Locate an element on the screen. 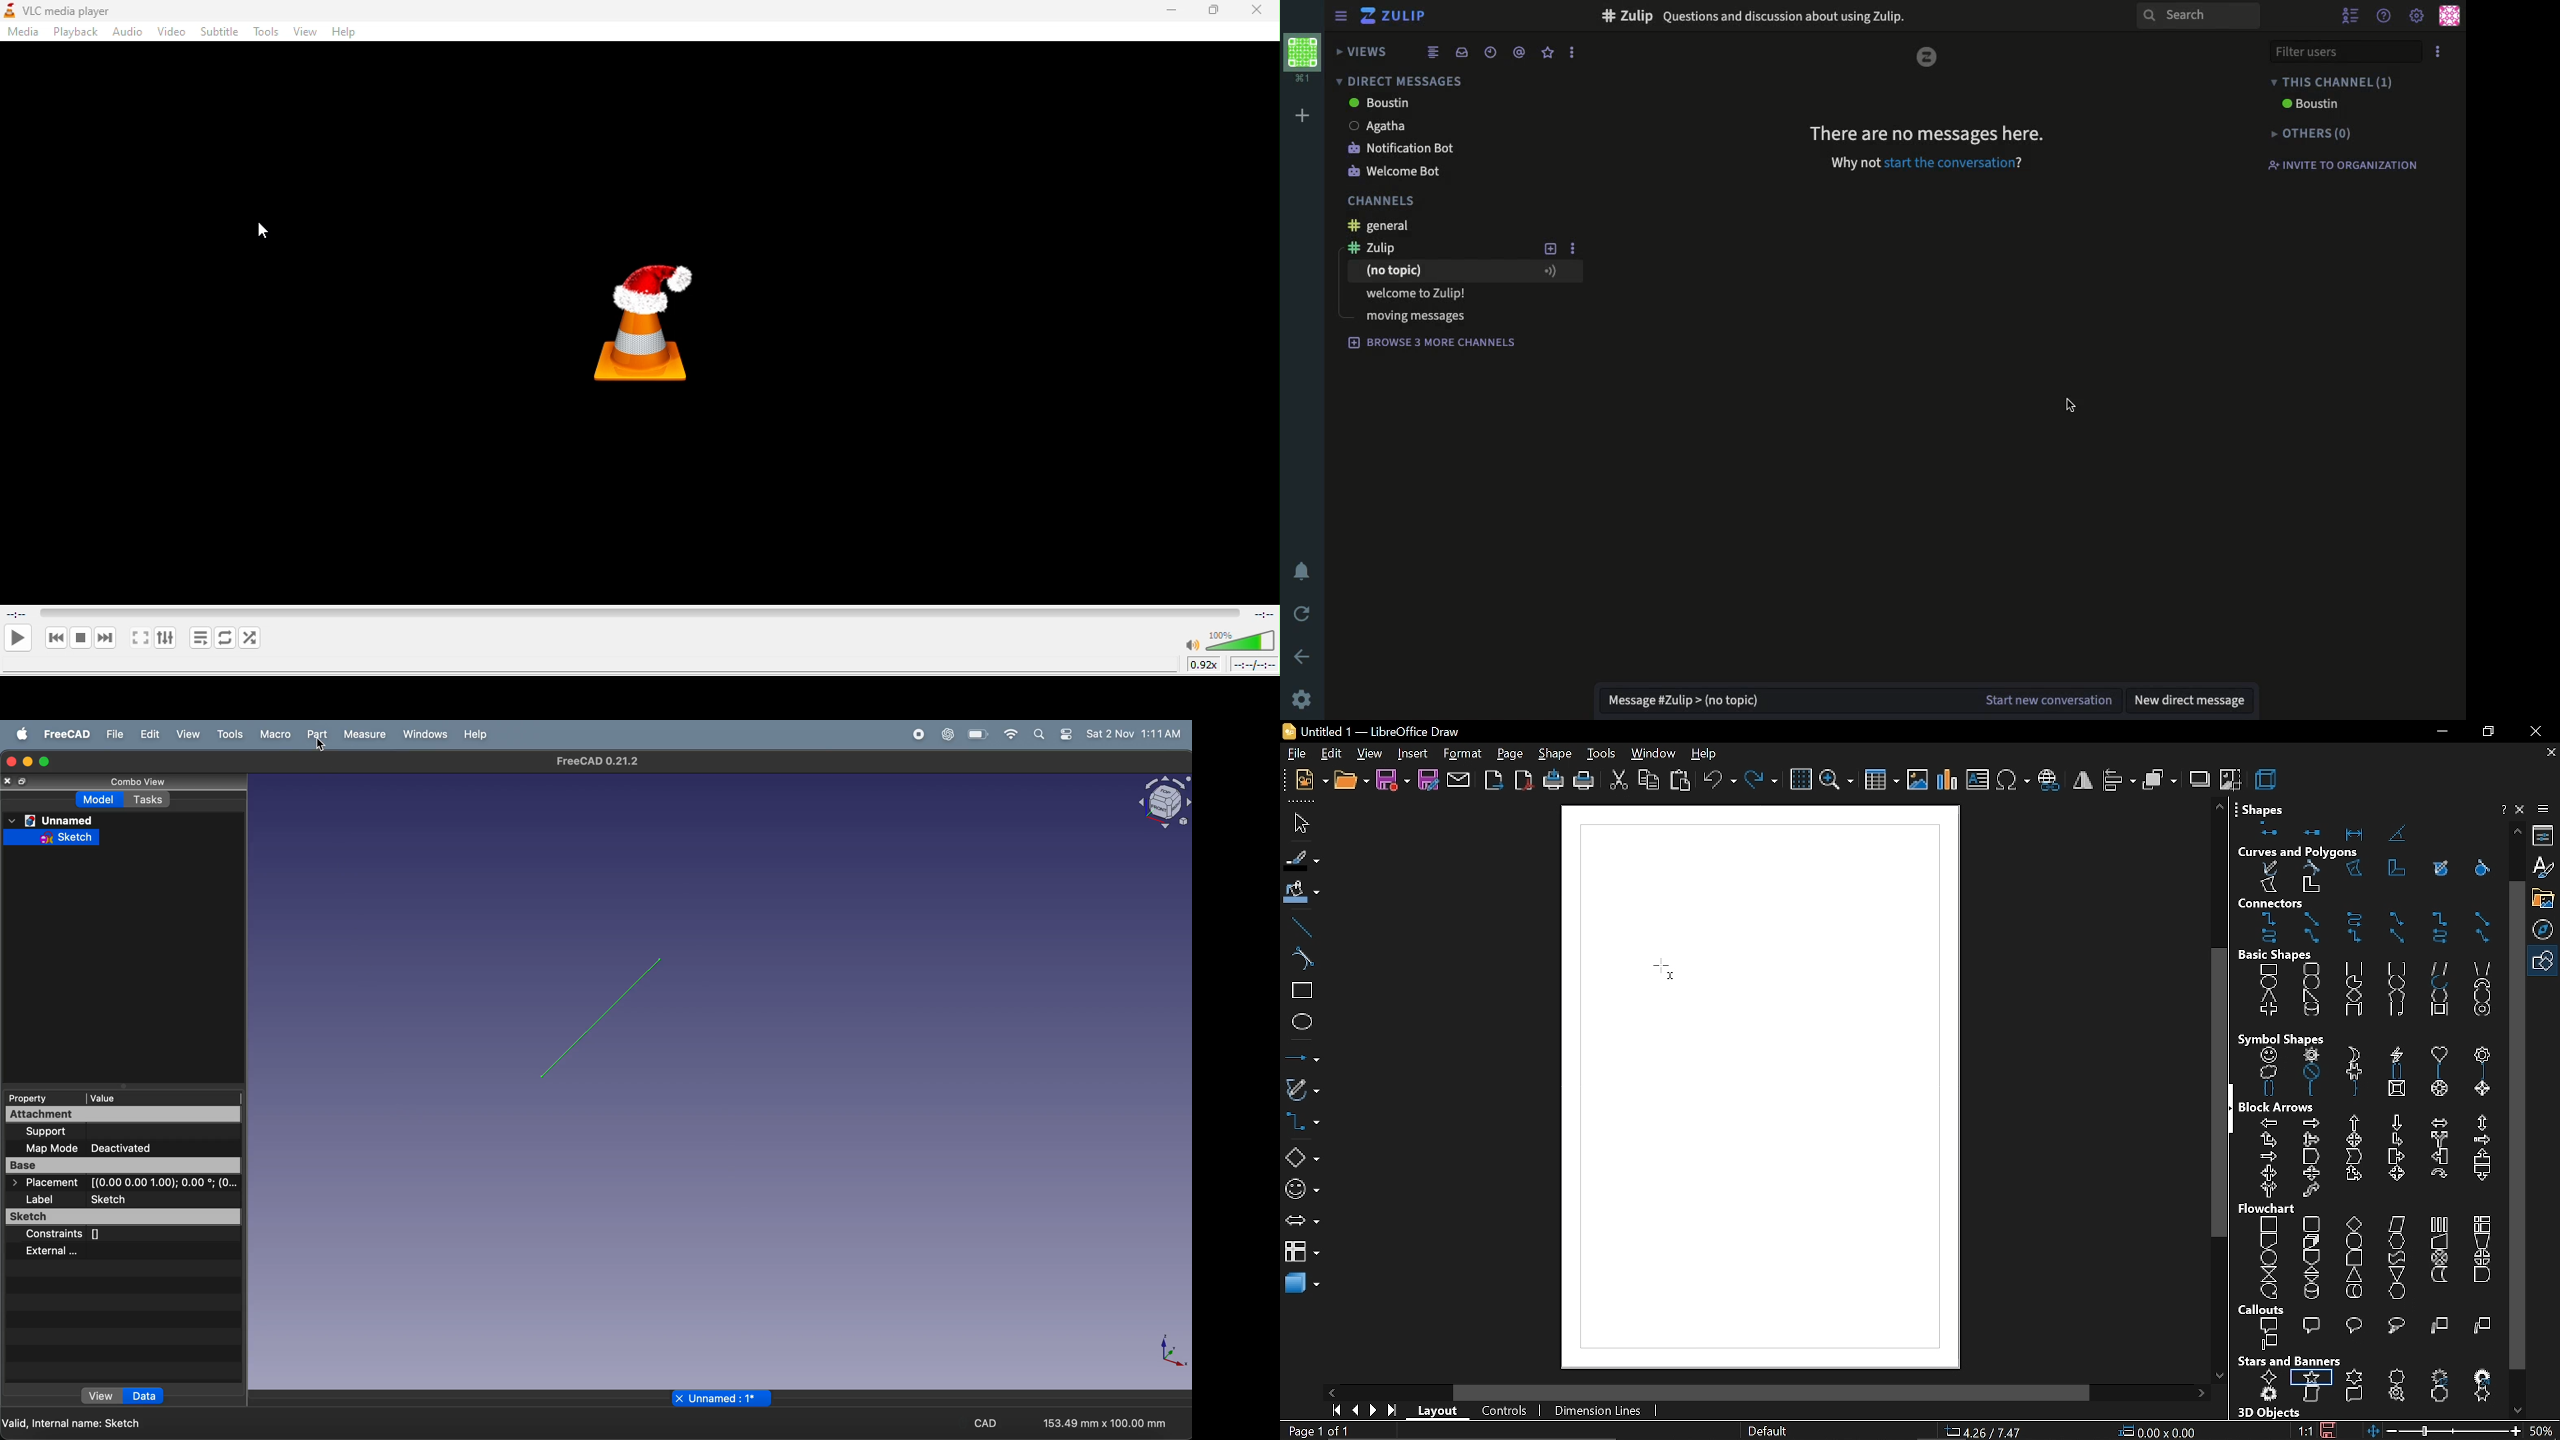  block arrows is located at coordinates (2280, 1108).